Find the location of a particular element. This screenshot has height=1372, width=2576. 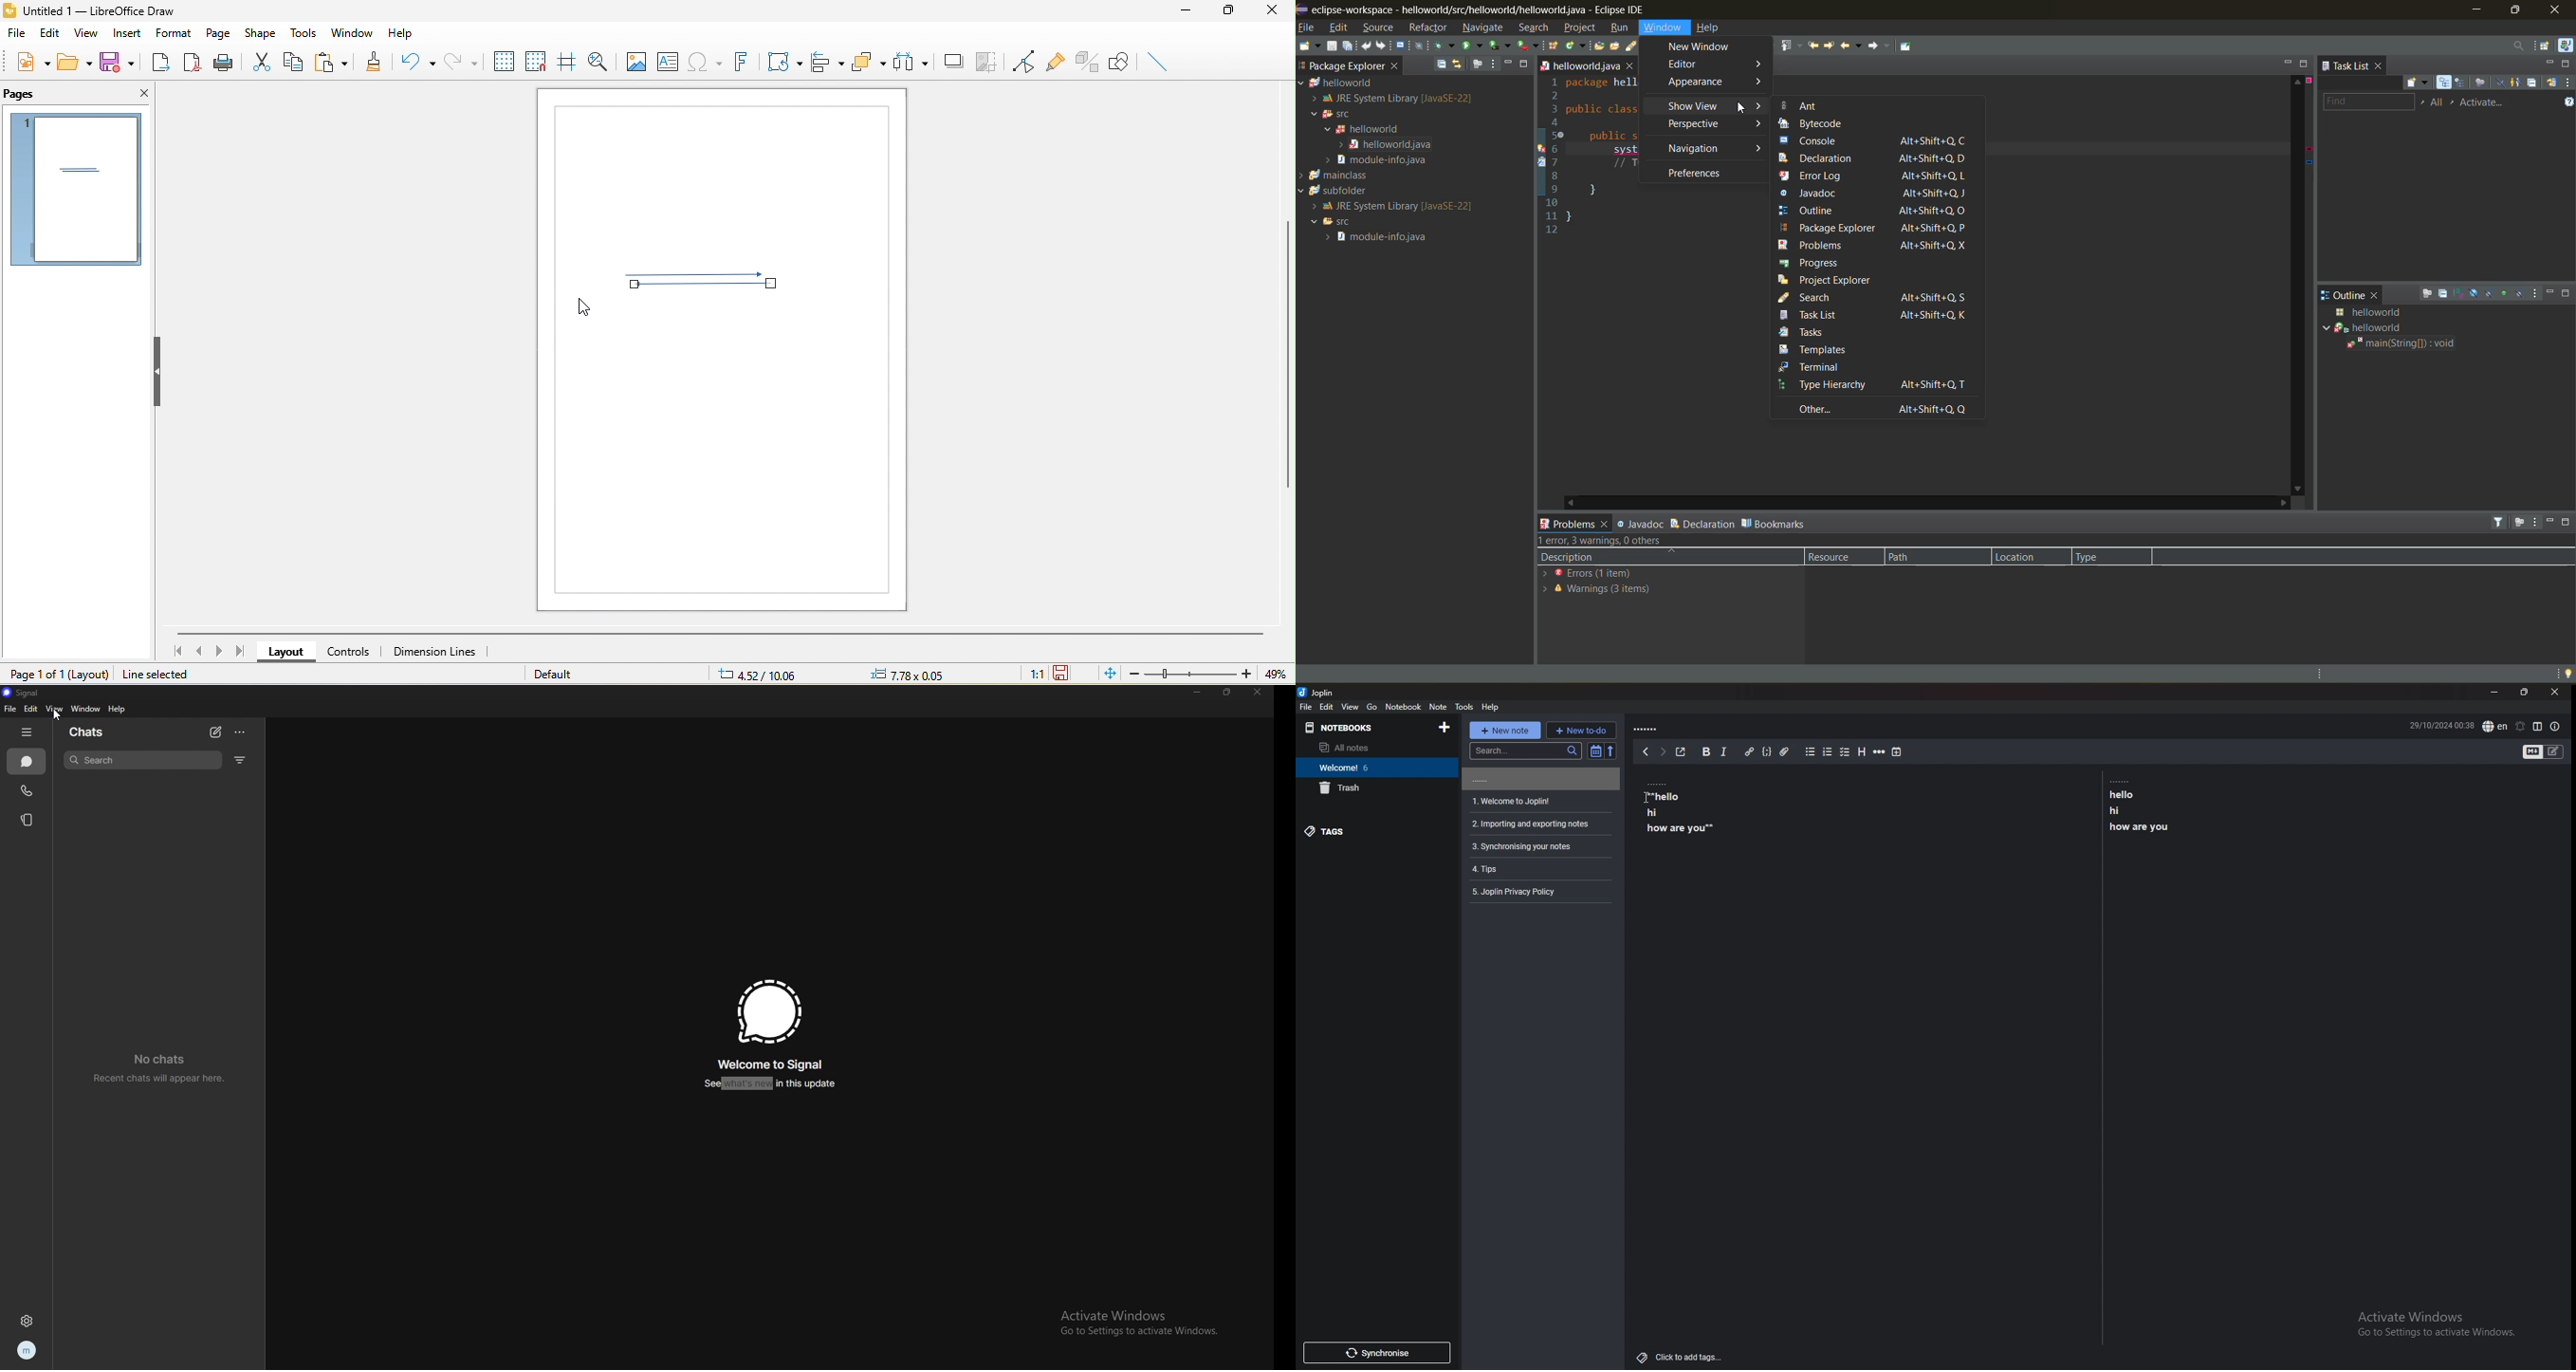

view is located at coordinates (1351, 707).